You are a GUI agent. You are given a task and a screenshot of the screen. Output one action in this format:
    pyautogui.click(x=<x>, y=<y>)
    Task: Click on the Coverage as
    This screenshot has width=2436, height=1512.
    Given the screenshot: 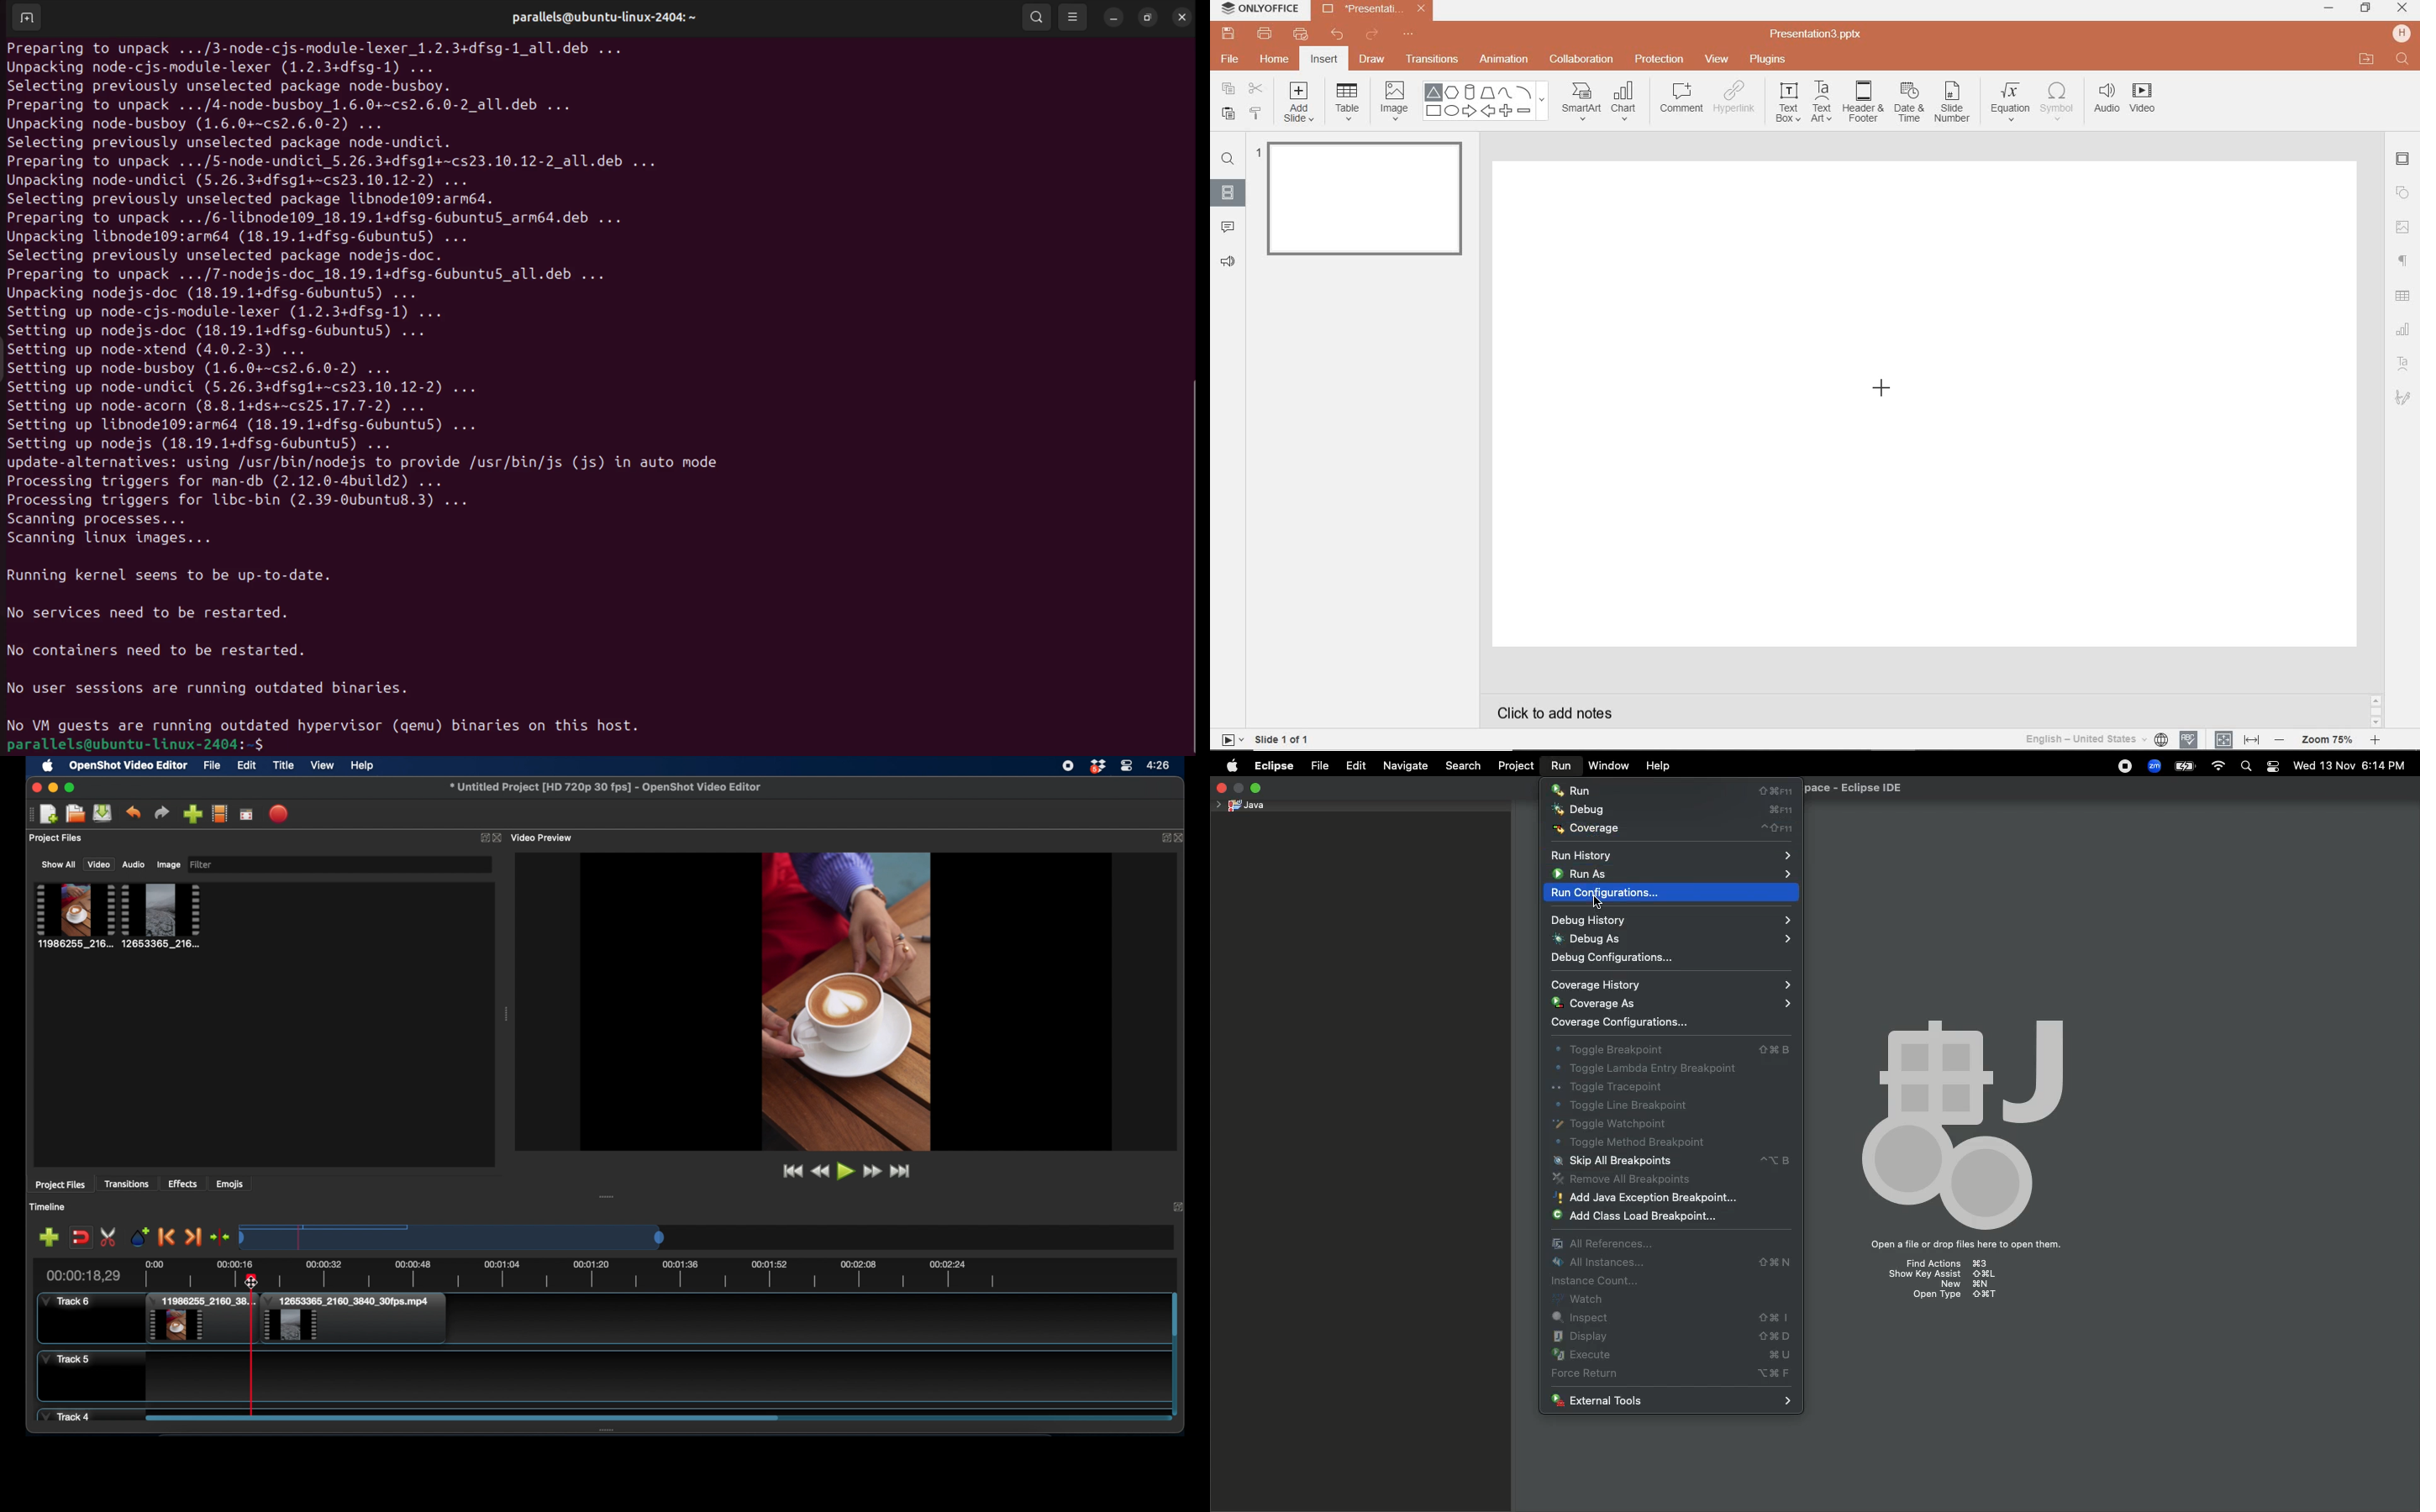 What is the action you would take?
    pyautogui.click(x=1670, y=1004)
    